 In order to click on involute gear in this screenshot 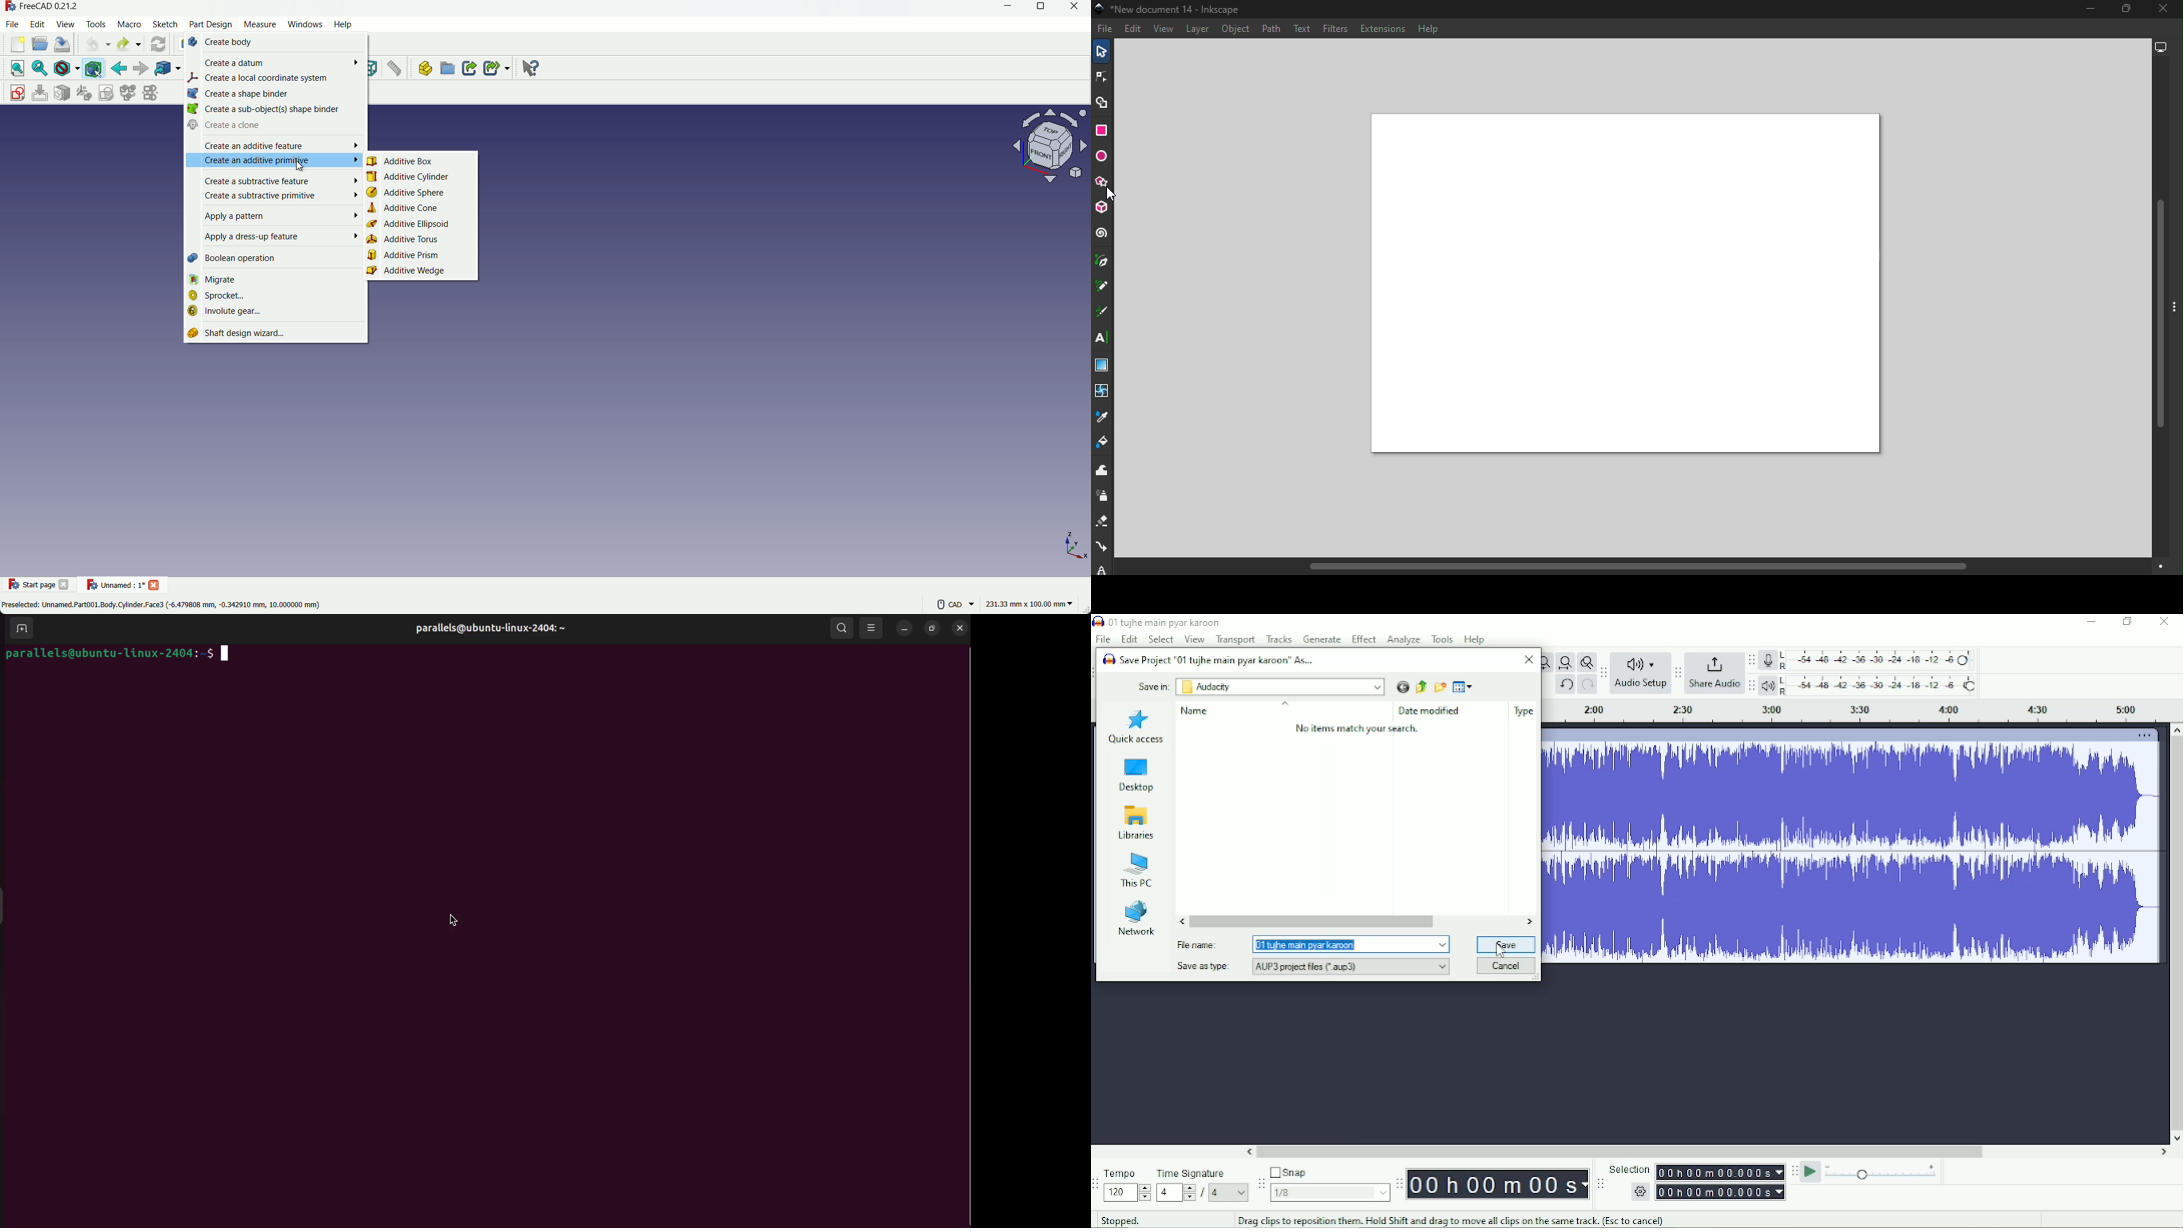, I will do `click(279, 314)`.